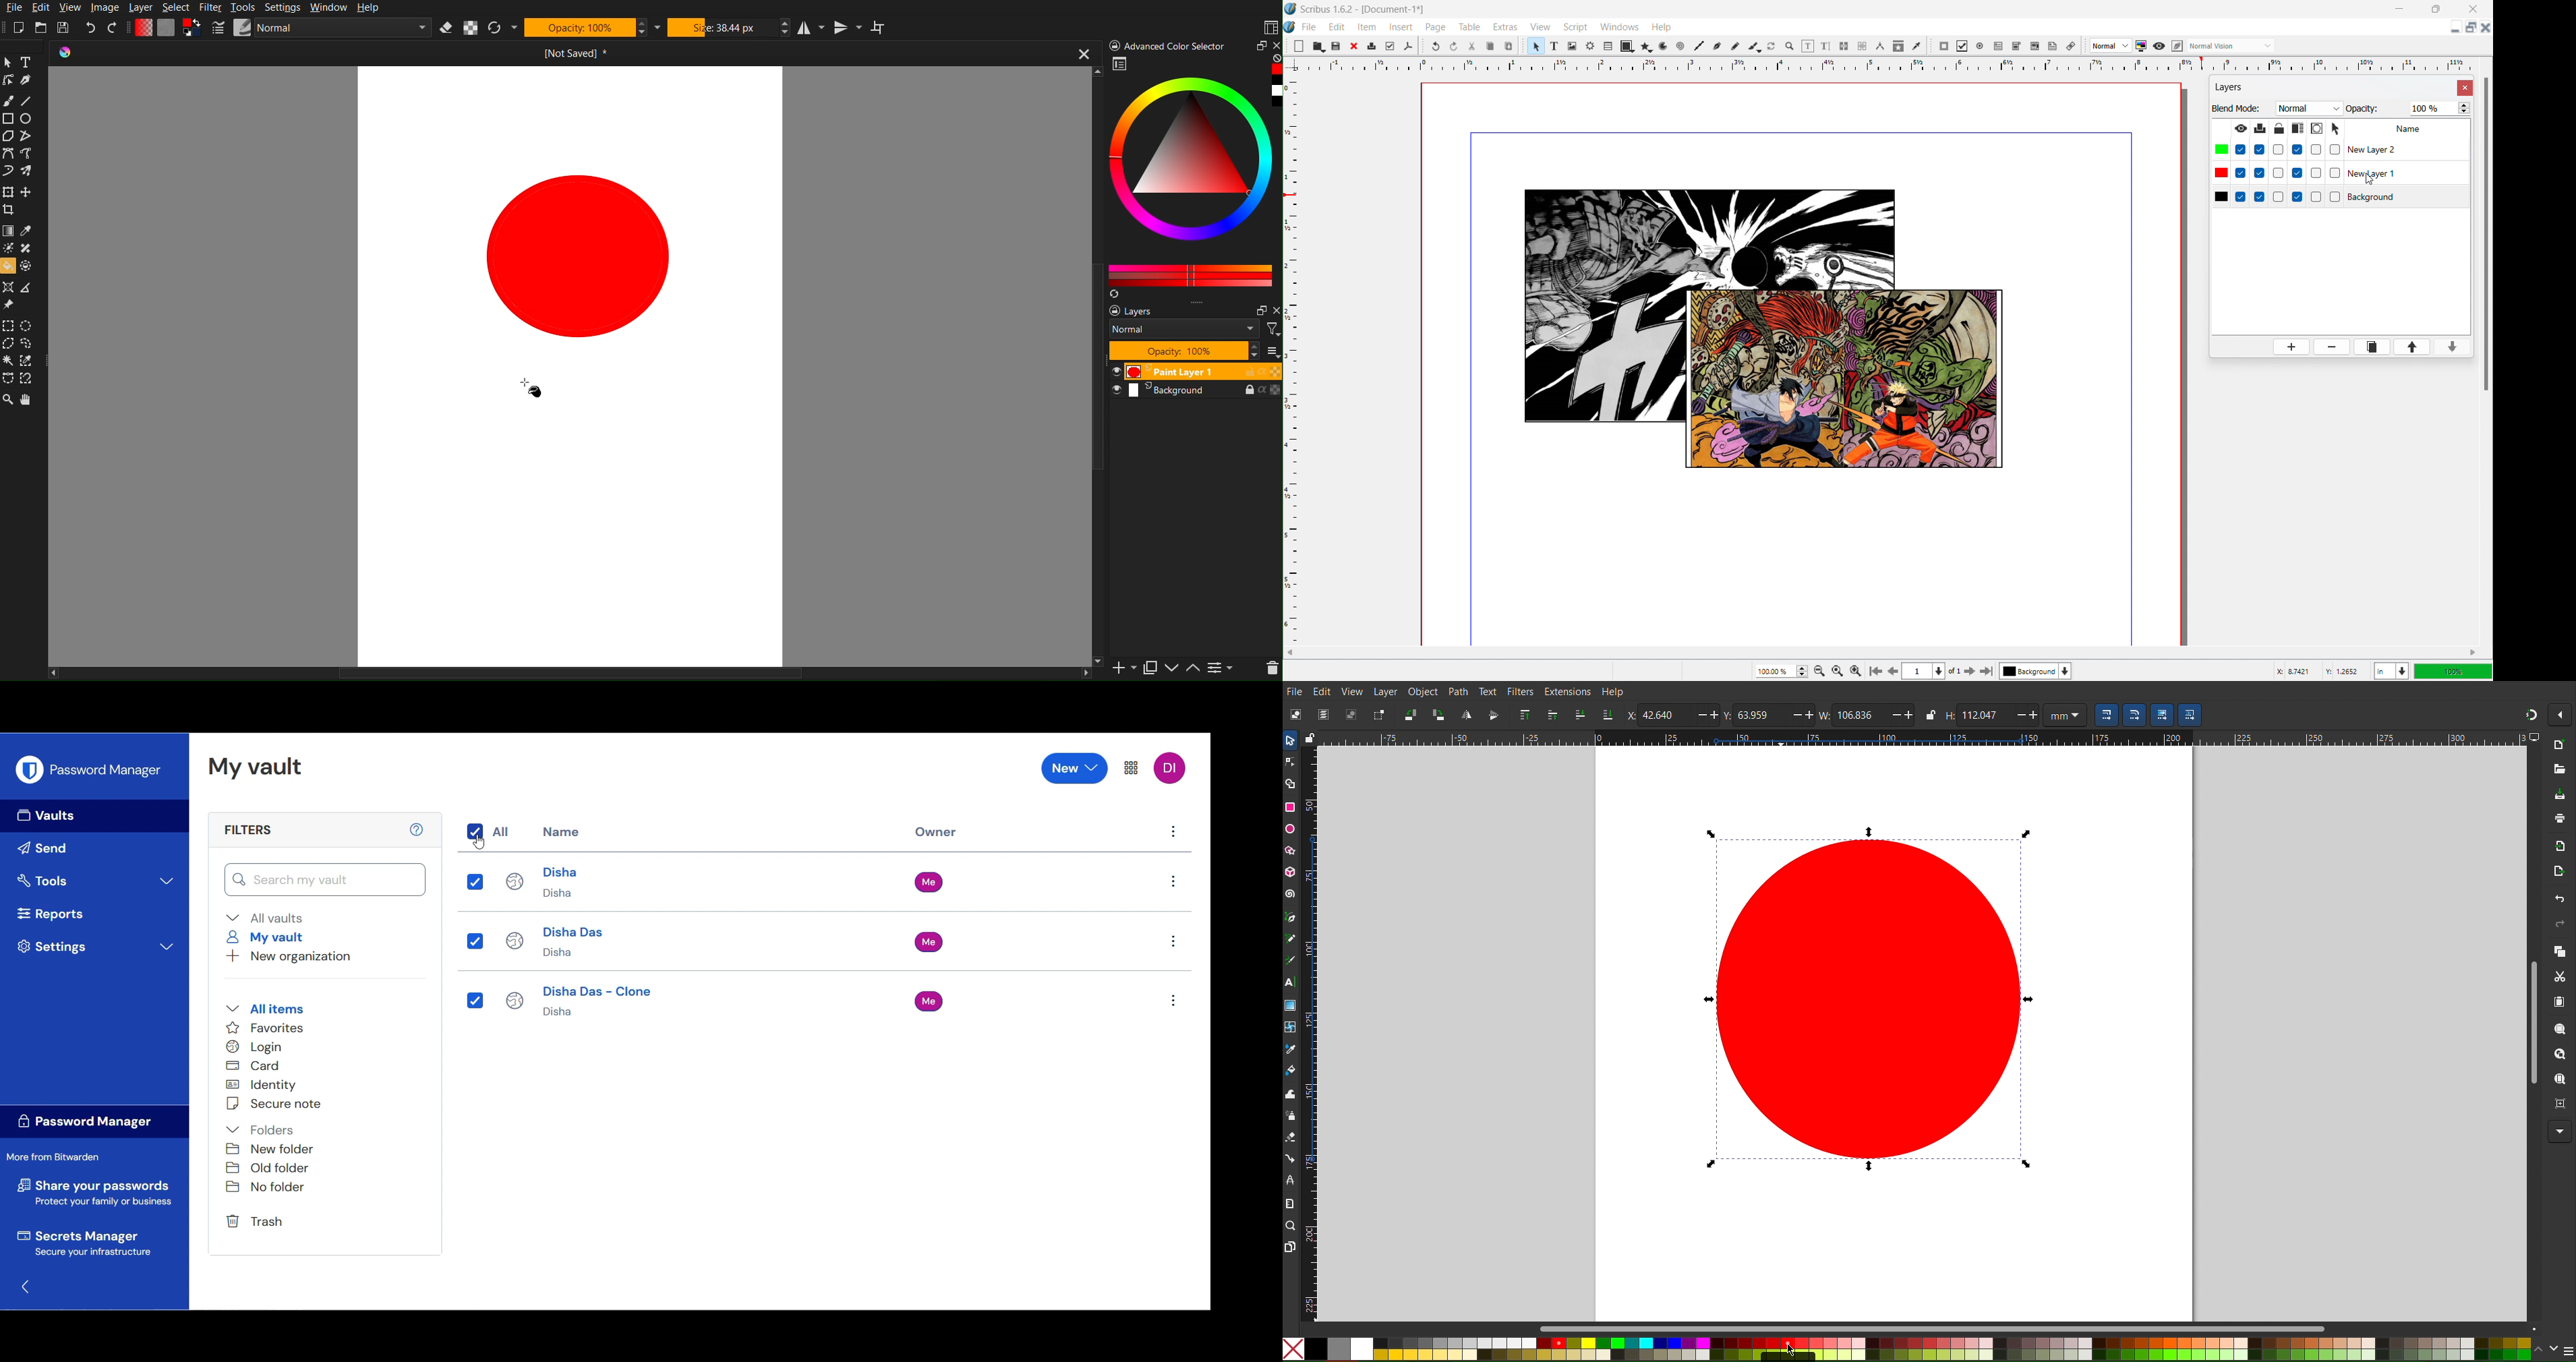  What do you see at coordinates (28, 326) in the screenshot?
I see `Elliptical` at bounding box center [28, 326].